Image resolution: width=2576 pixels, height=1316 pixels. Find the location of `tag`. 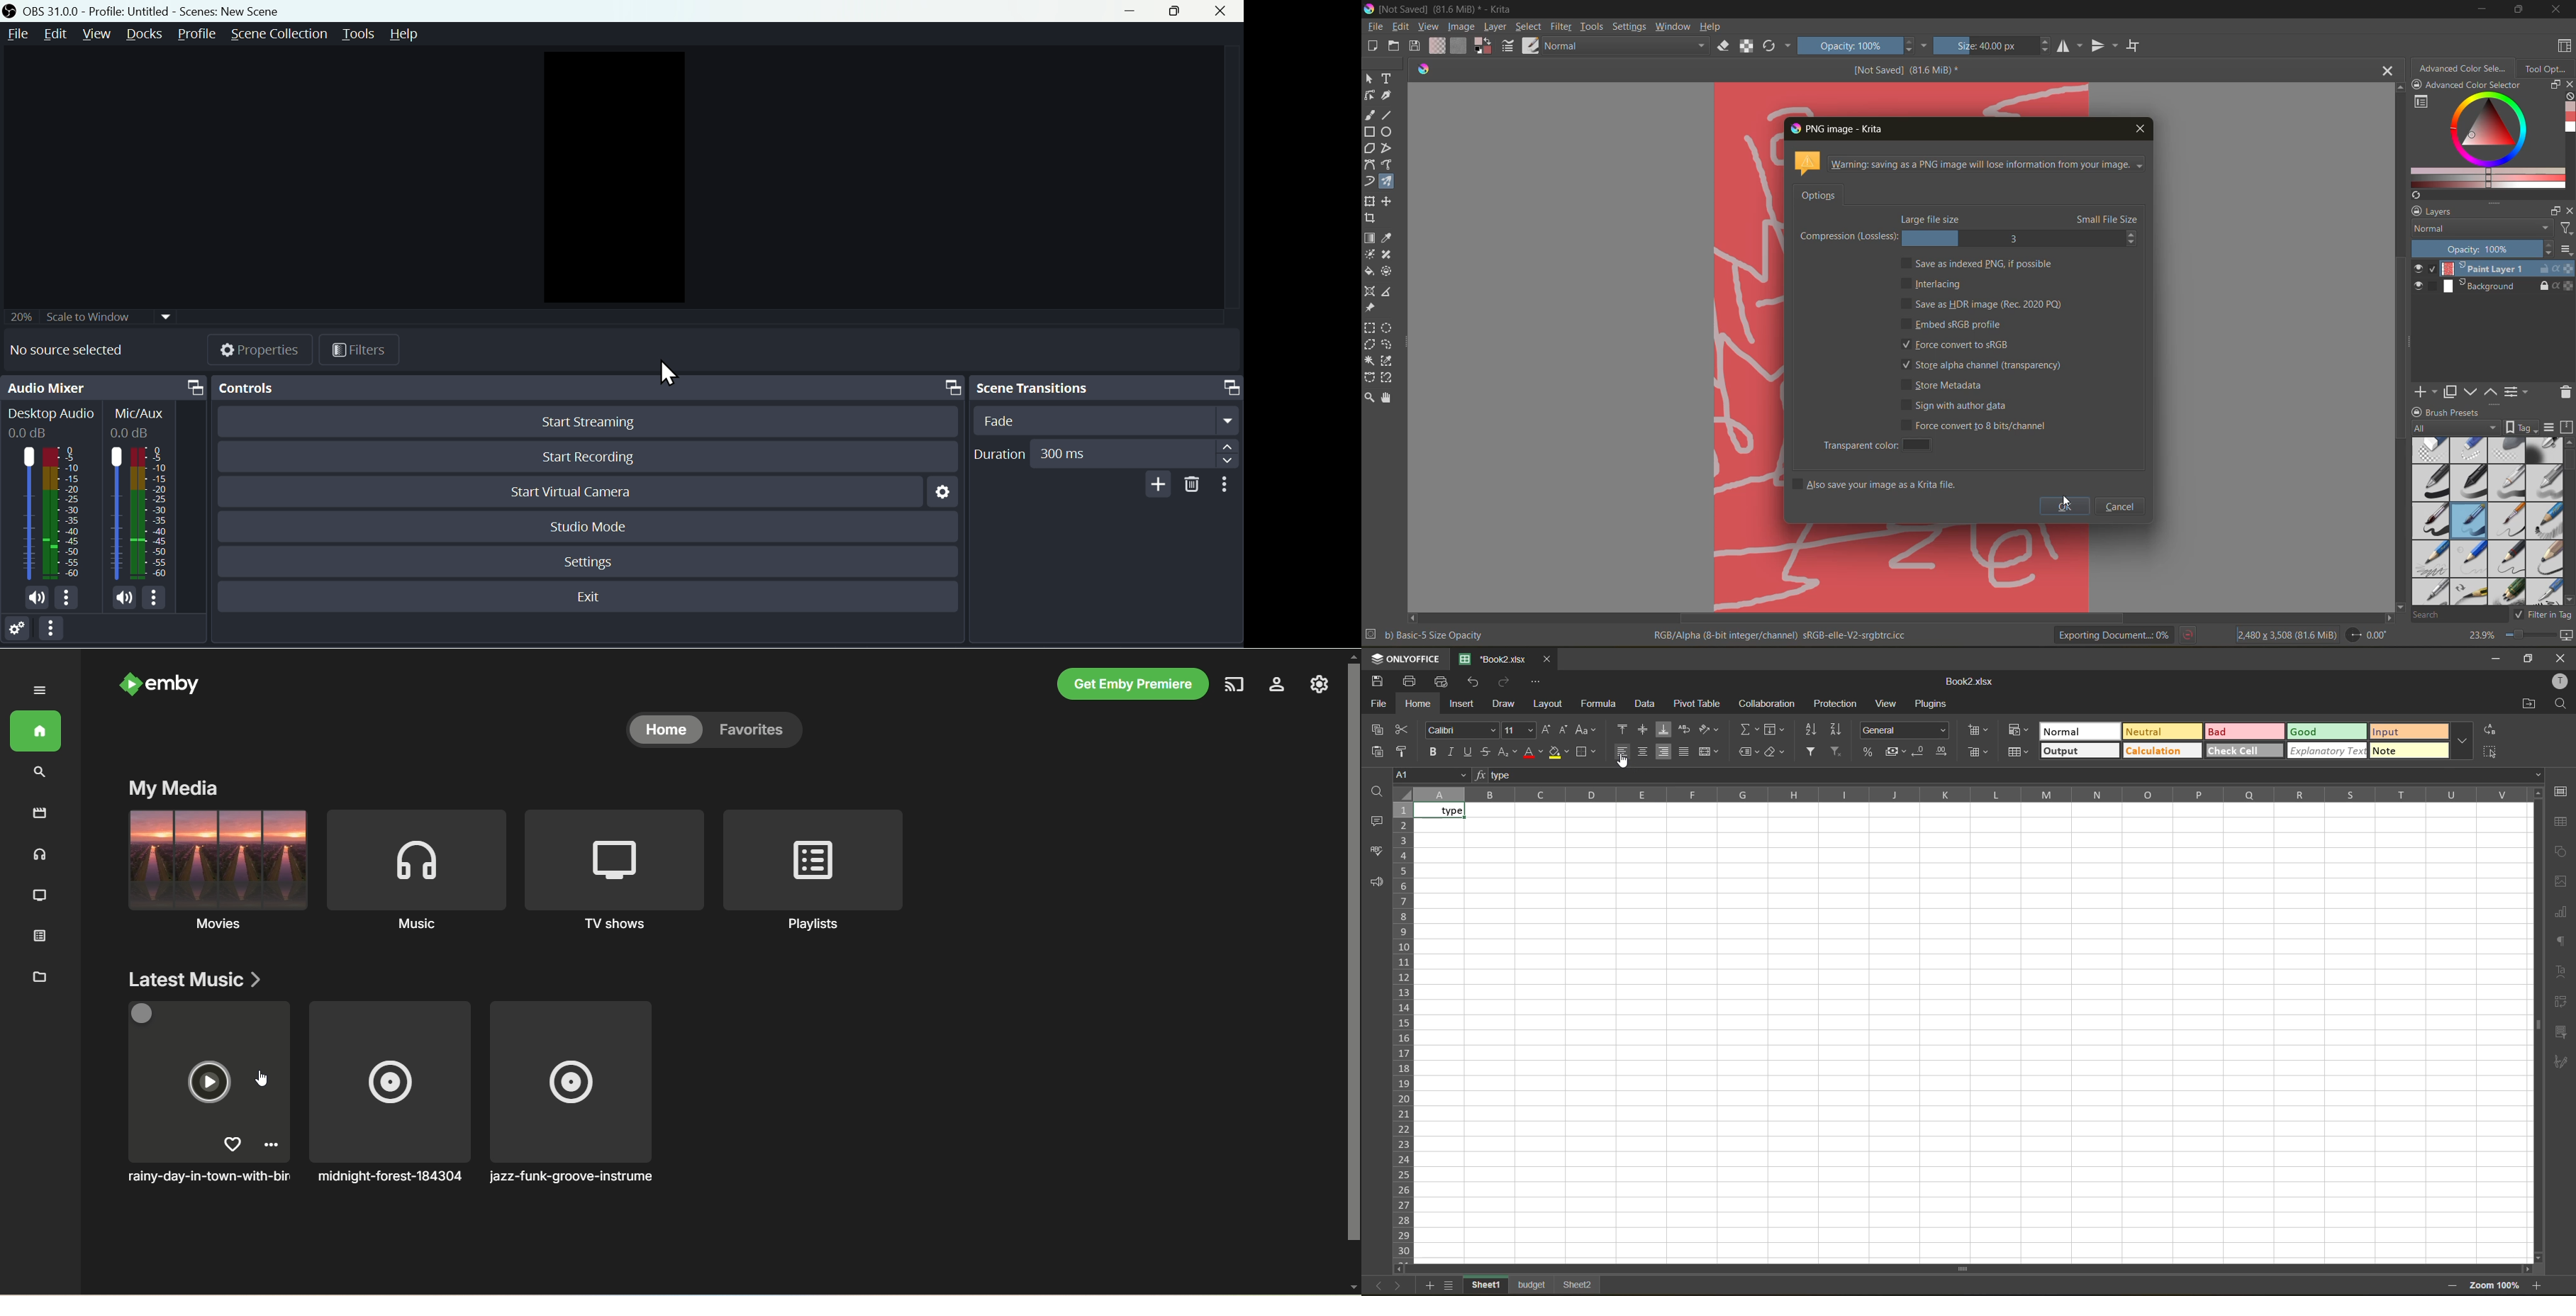

tag is located at coordinates (2457, 428).